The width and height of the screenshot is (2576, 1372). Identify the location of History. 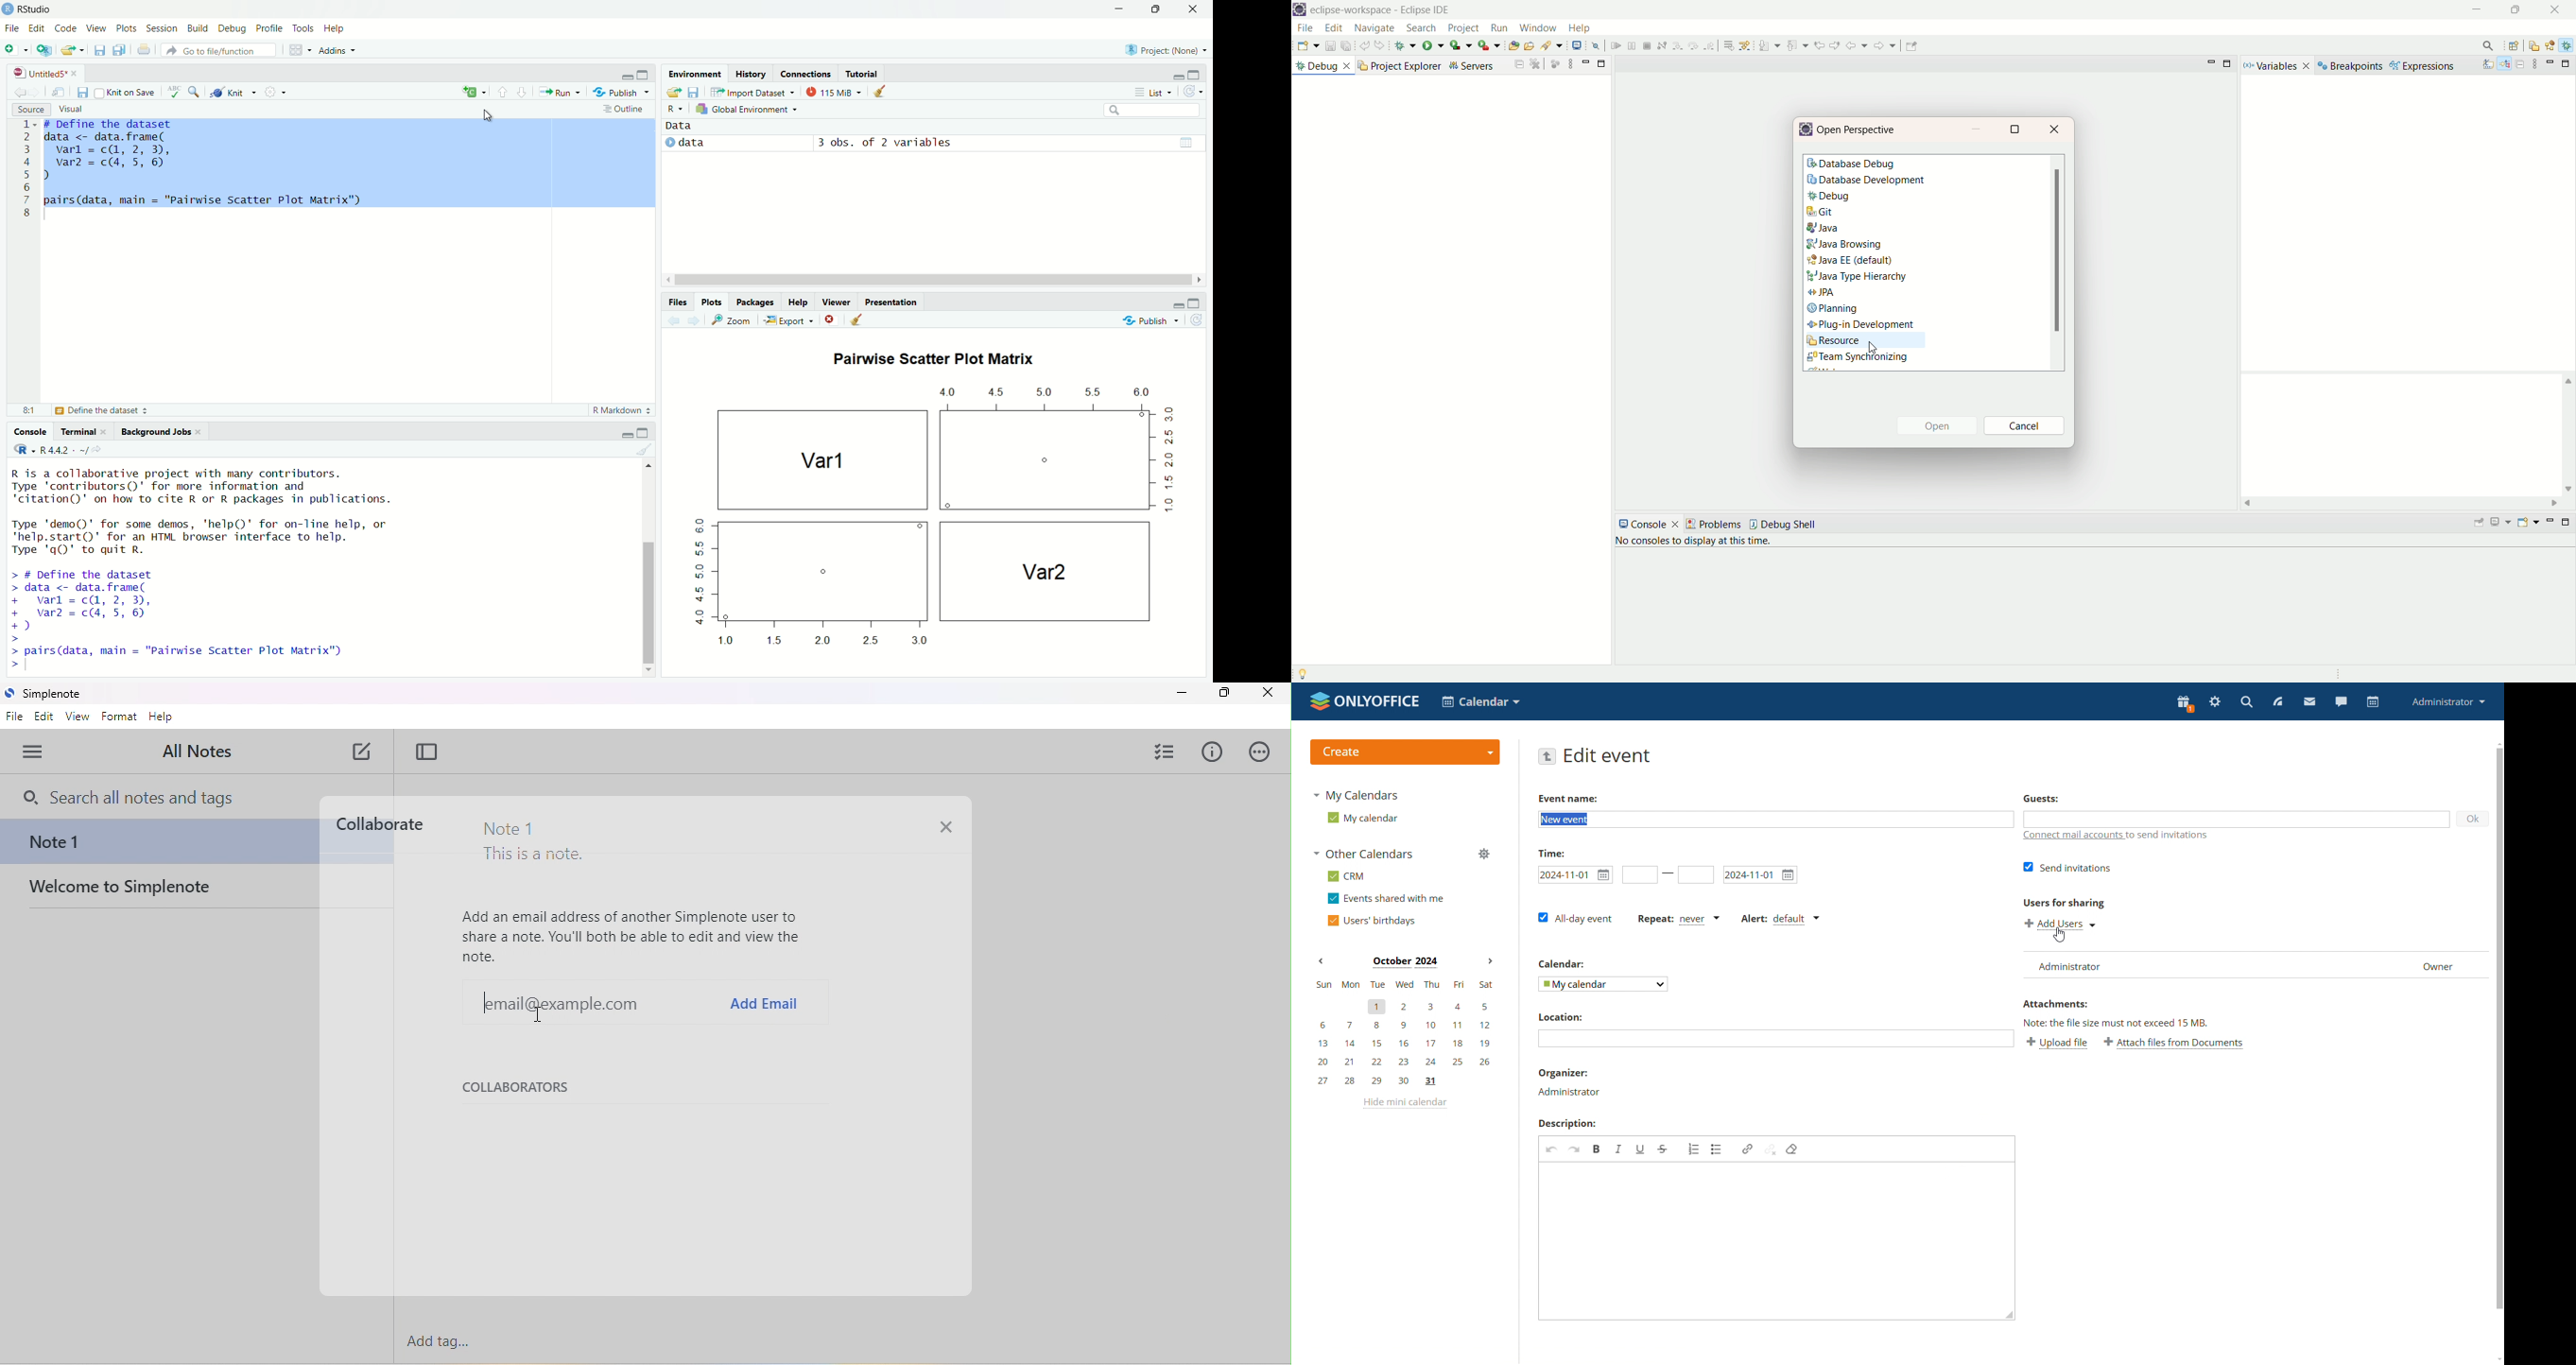
(751, 73).